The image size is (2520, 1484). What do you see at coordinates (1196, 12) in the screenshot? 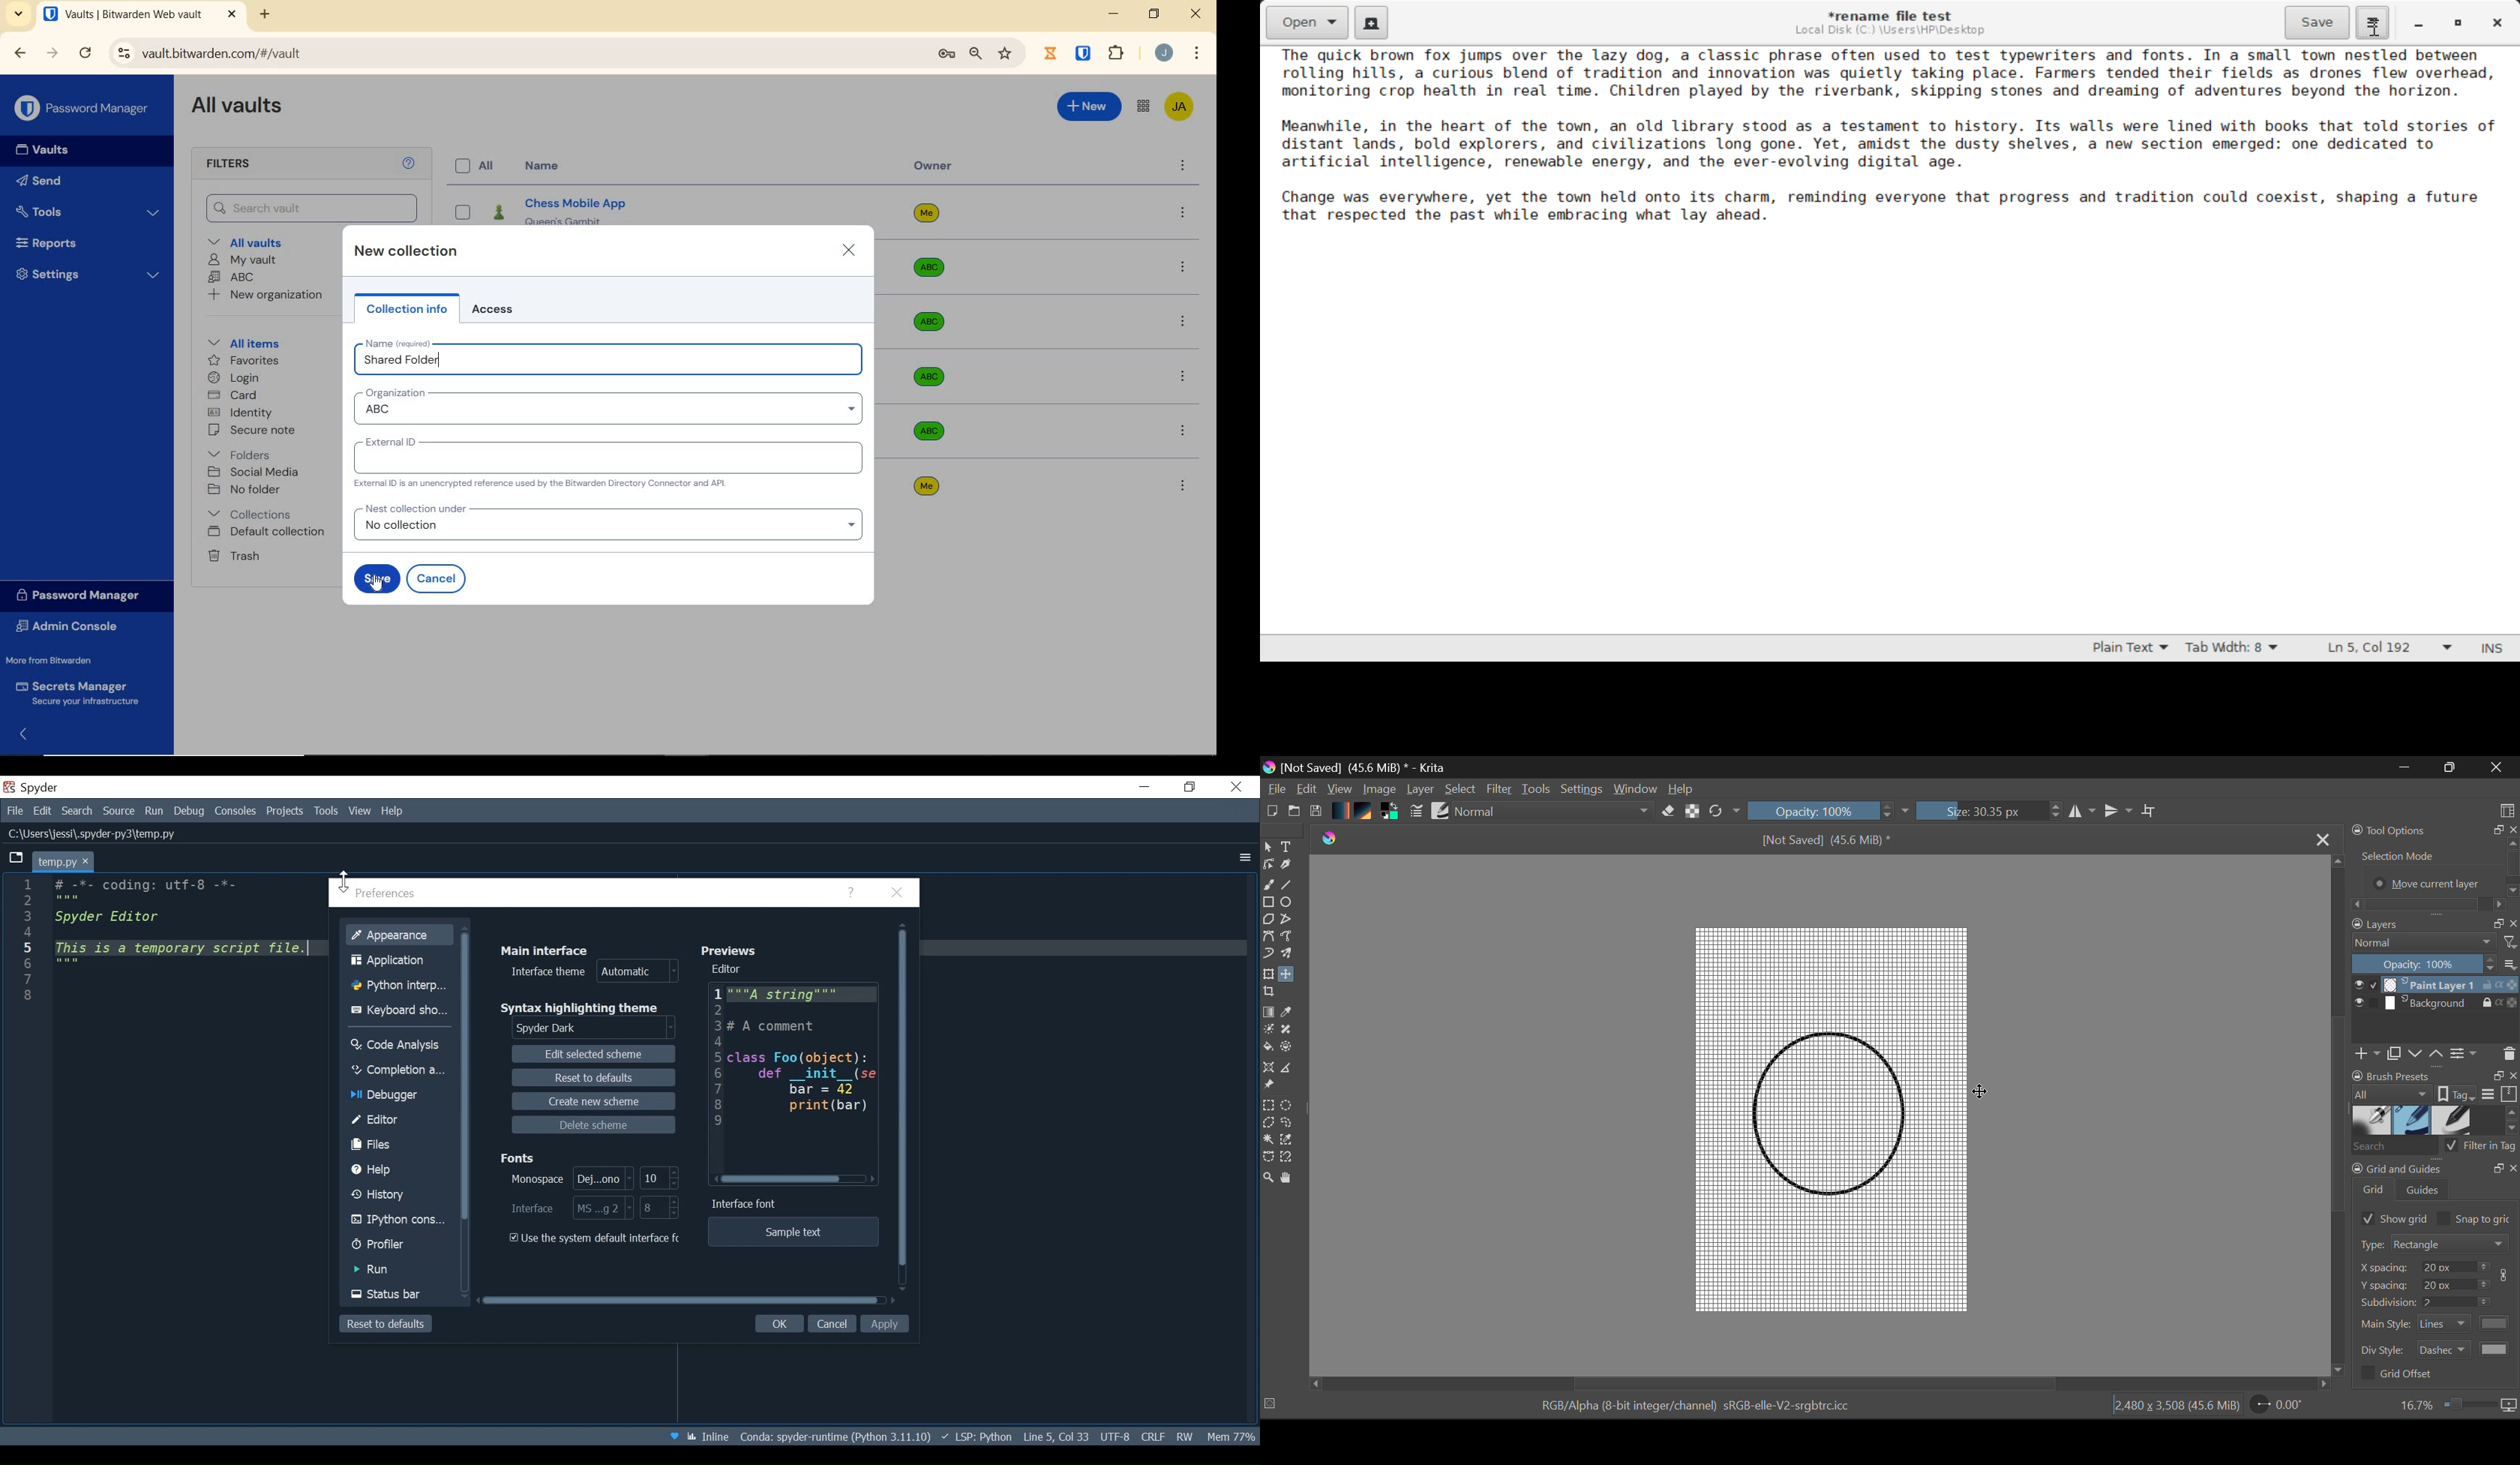
I see `close` at bounding box center [1196, 12].